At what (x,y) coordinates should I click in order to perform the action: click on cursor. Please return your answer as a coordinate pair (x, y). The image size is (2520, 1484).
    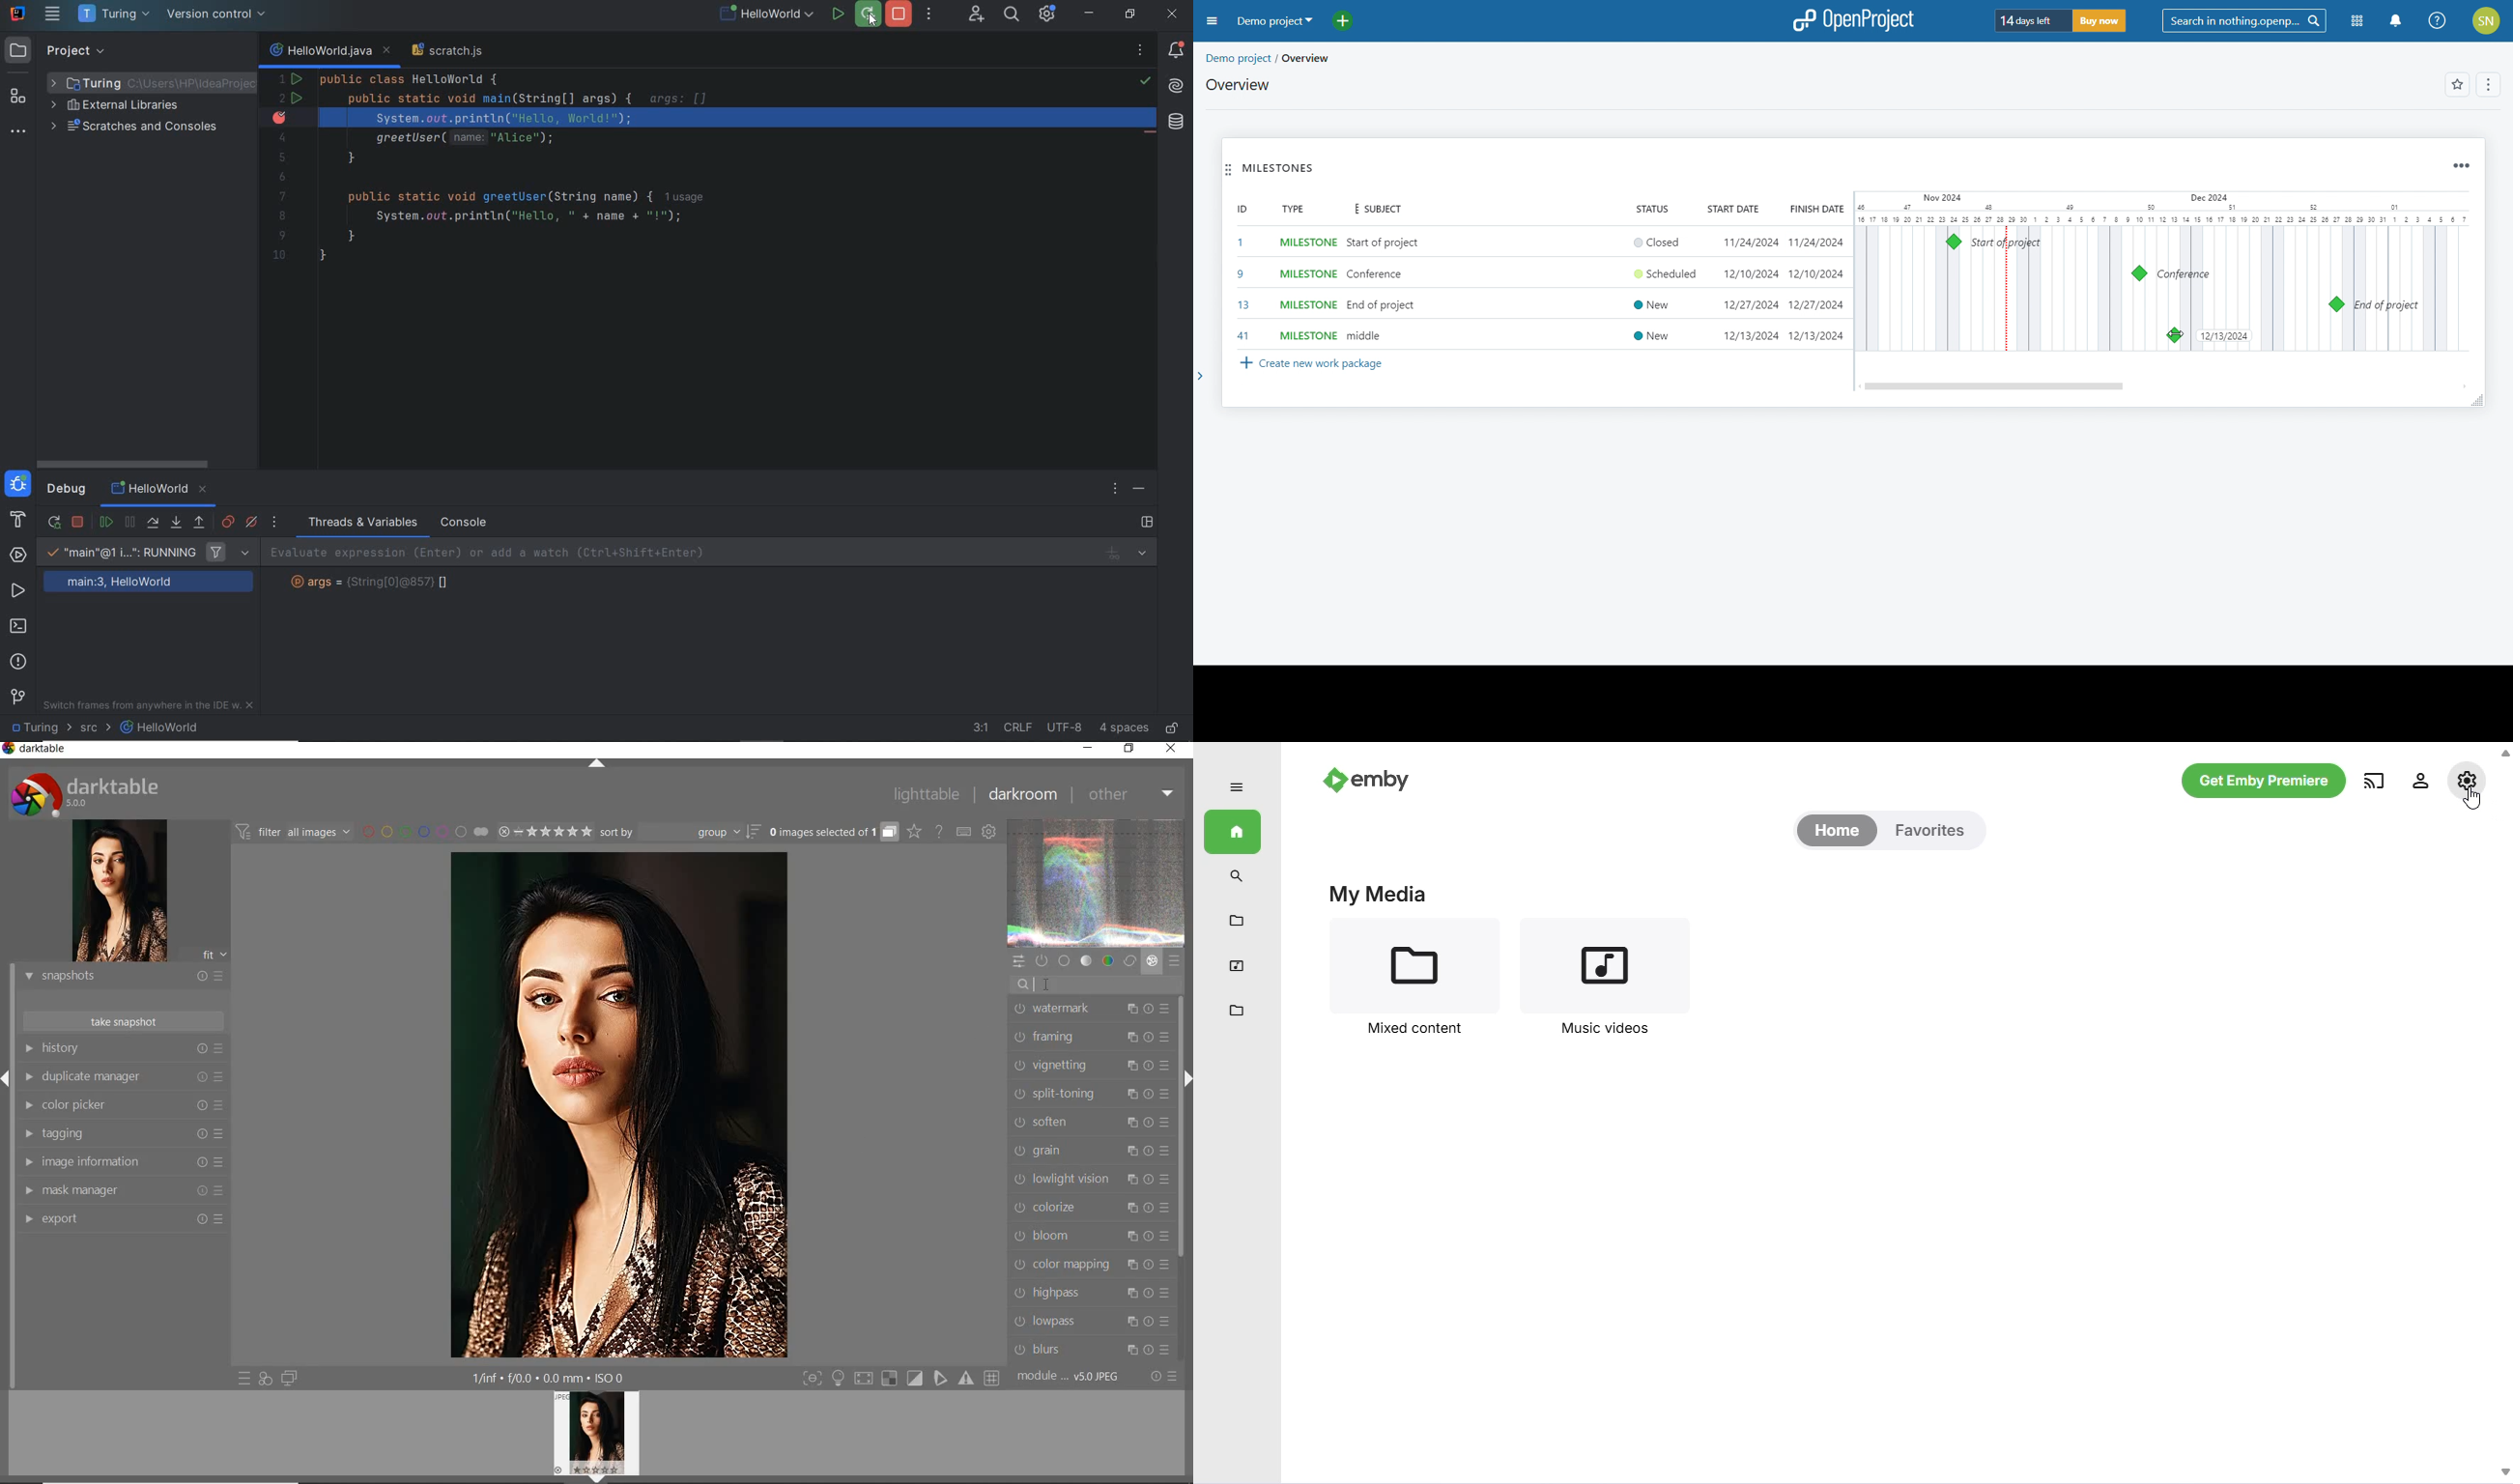
    Looking at the image, I should click on (2175, 334).